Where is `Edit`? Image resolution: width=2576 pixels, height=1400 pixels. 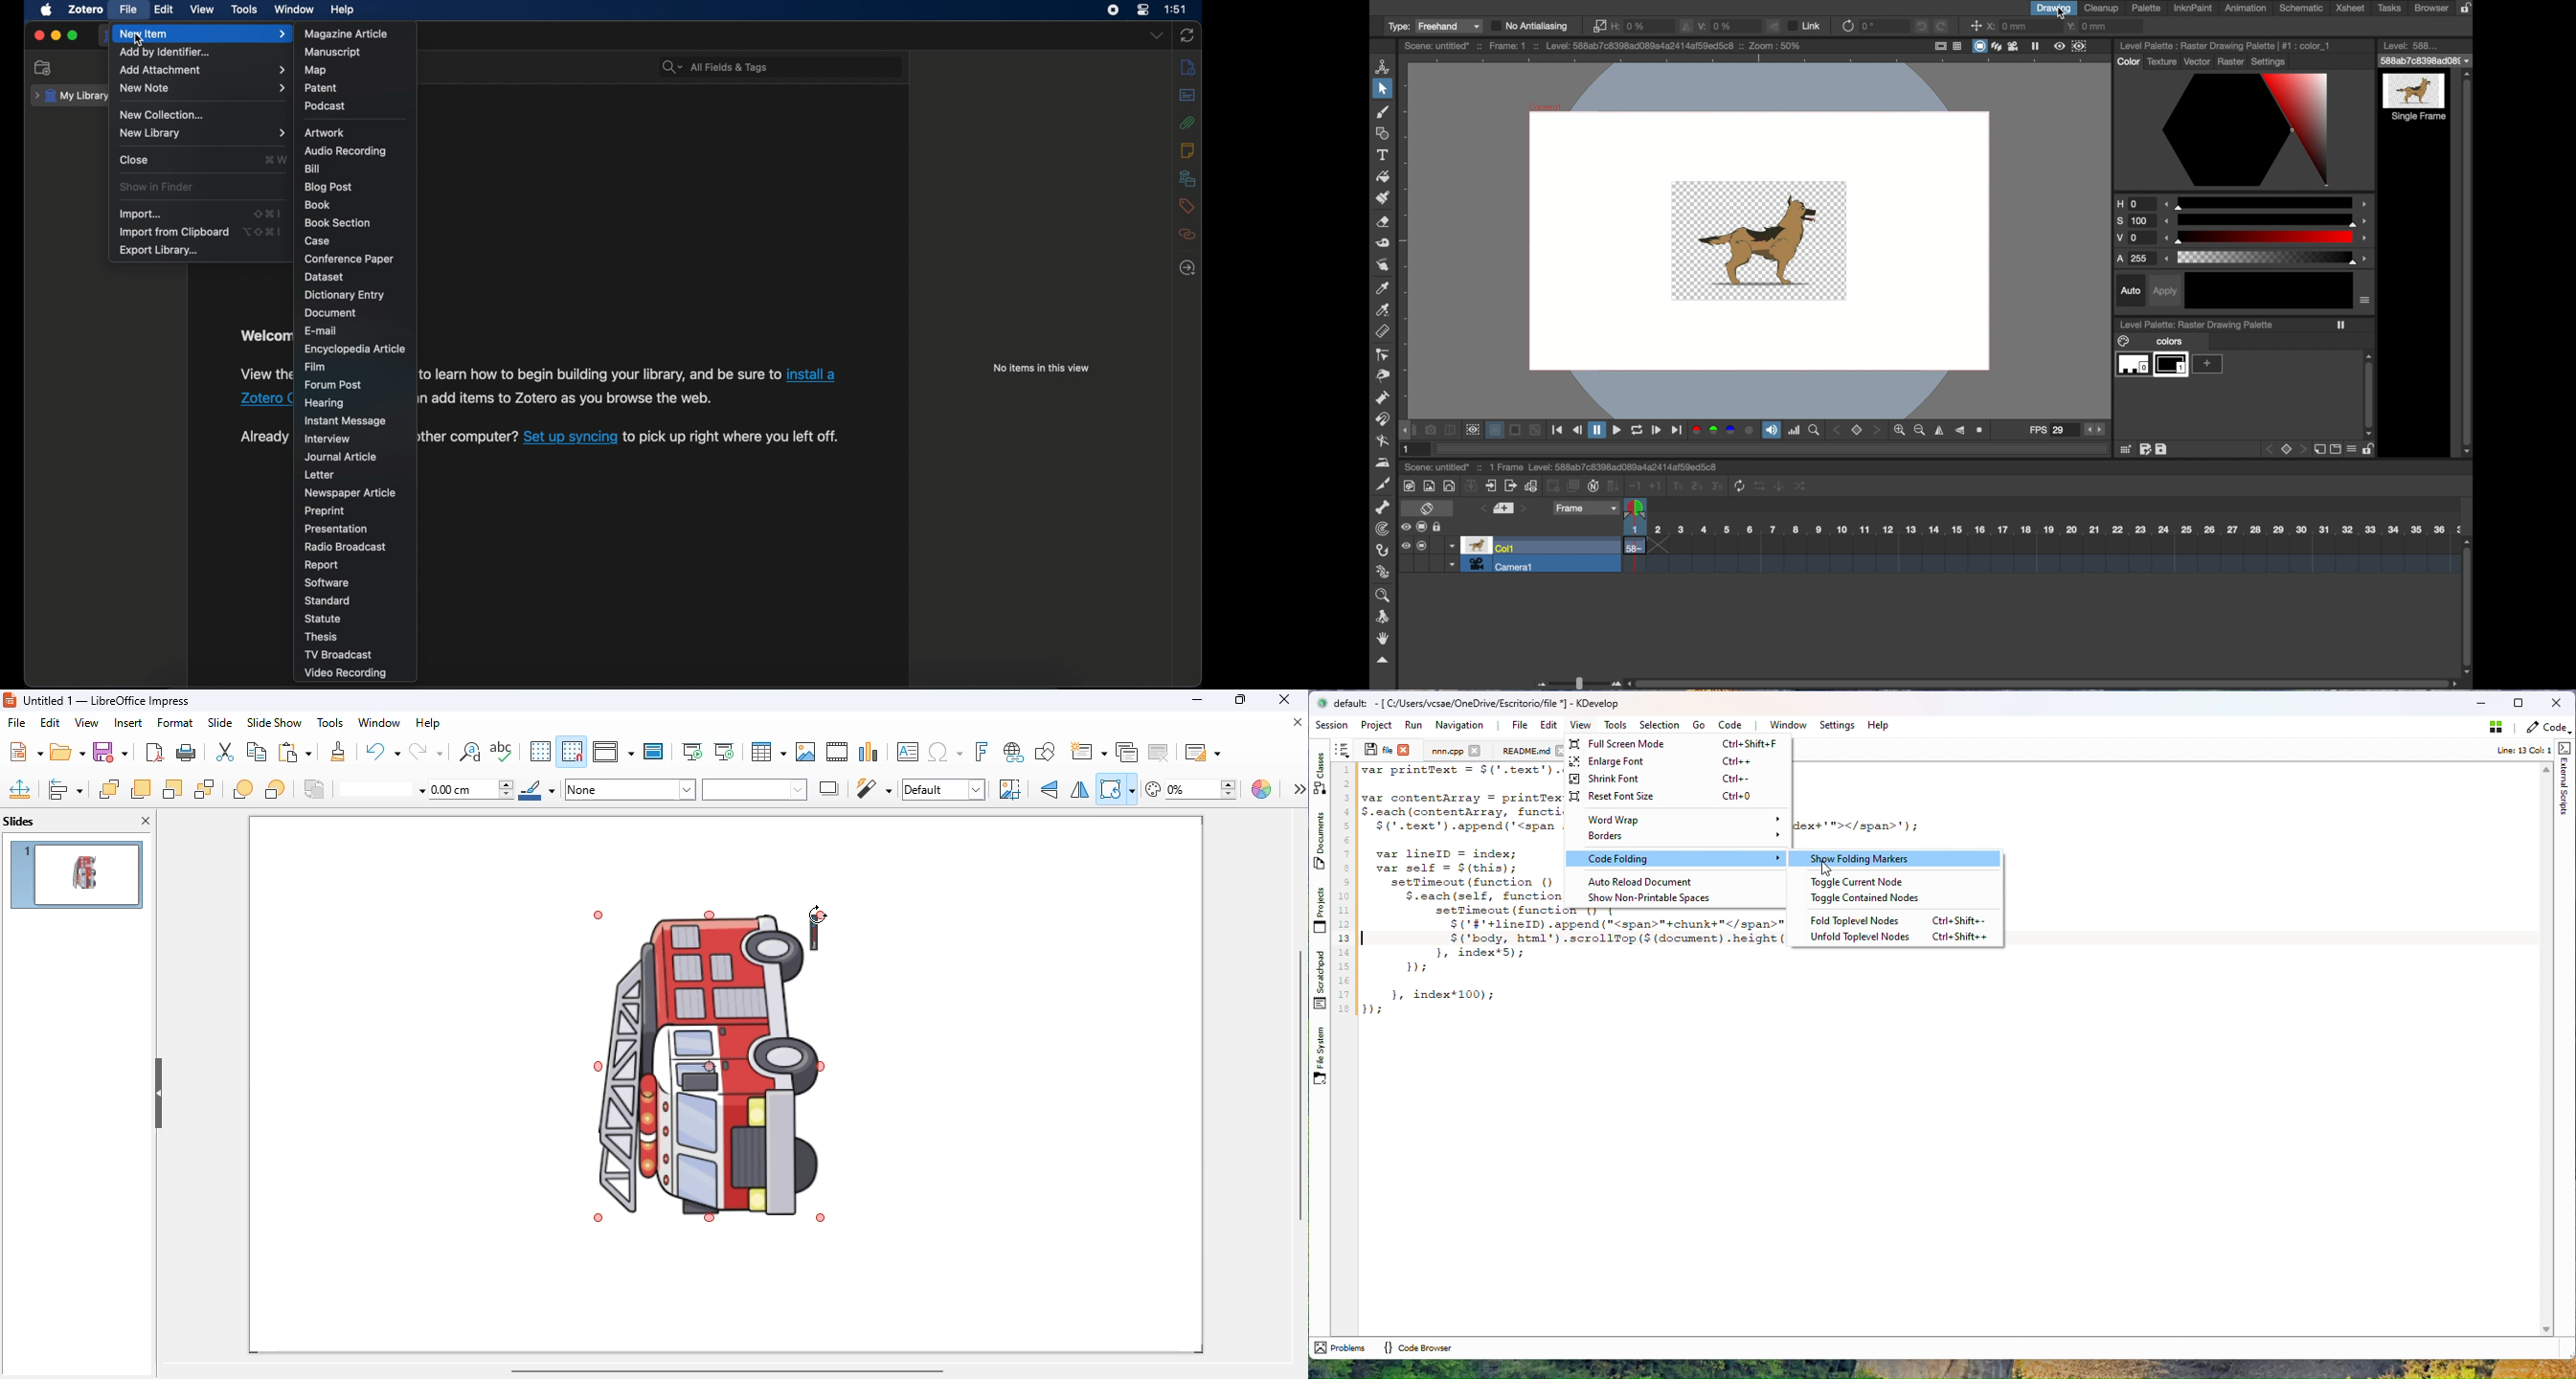
Edit is located at coordinates (1546, 725).